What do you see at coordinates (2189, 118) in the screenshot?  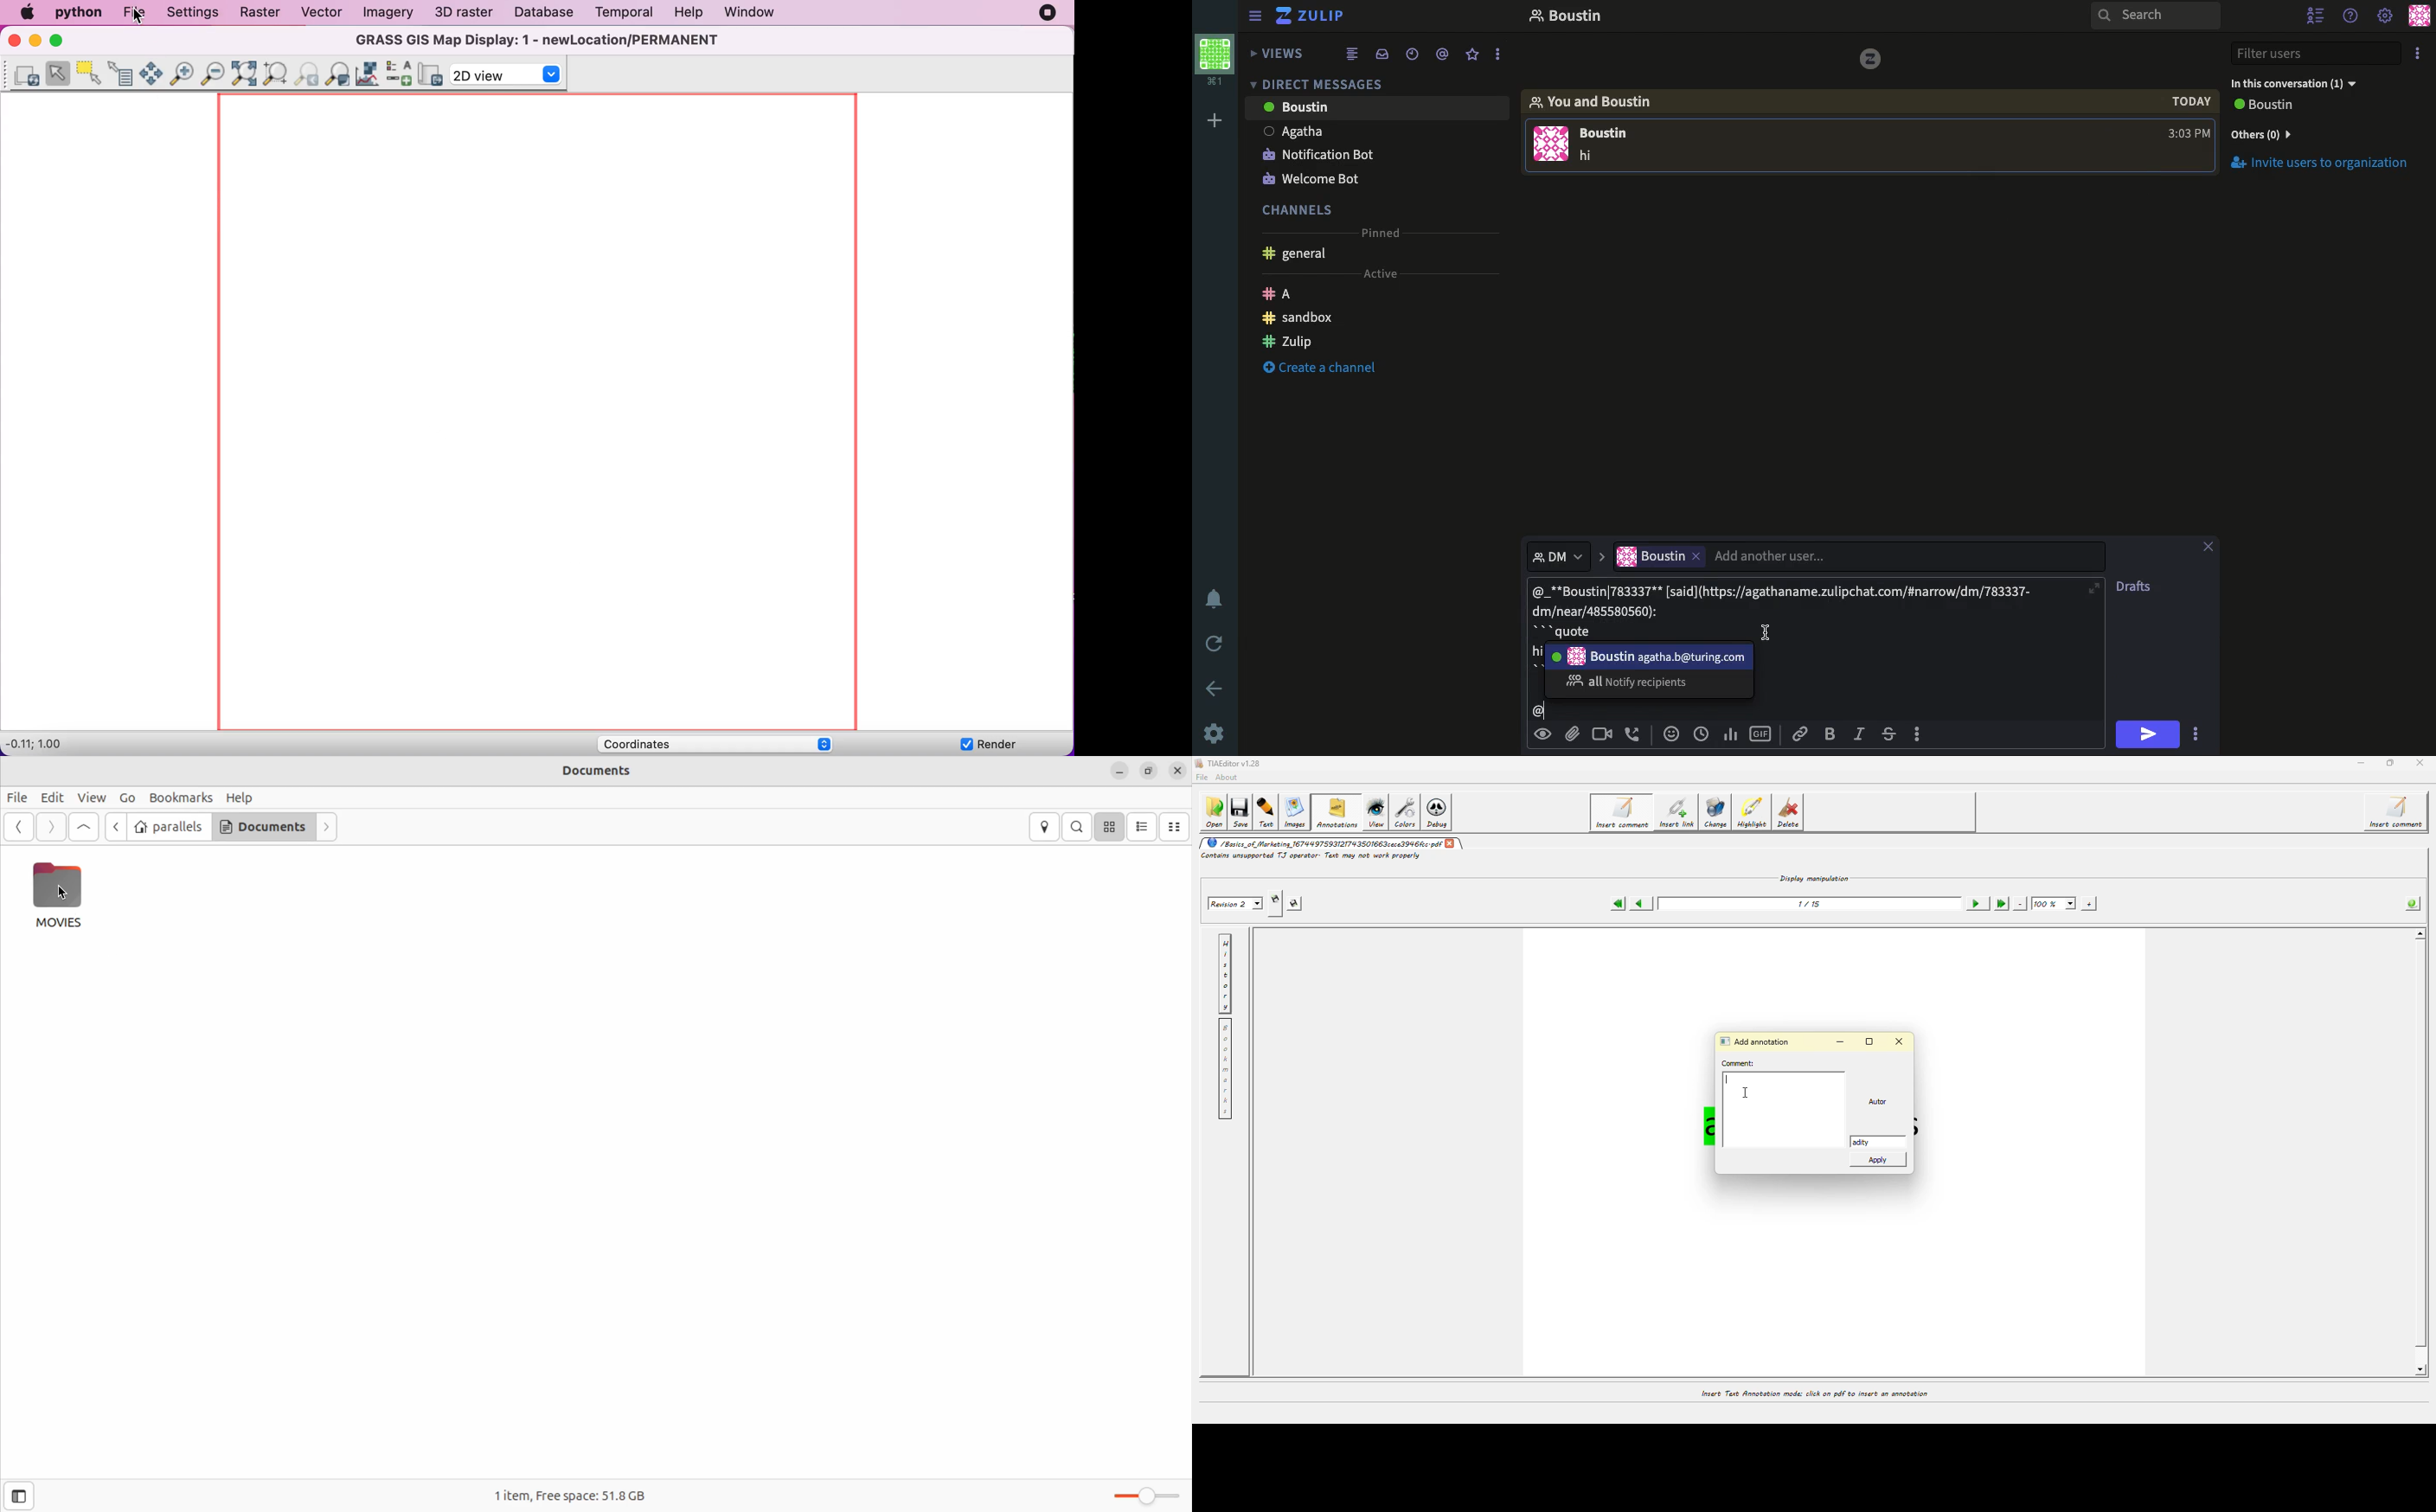 I see `Time` at bounding box center [2189, 118].